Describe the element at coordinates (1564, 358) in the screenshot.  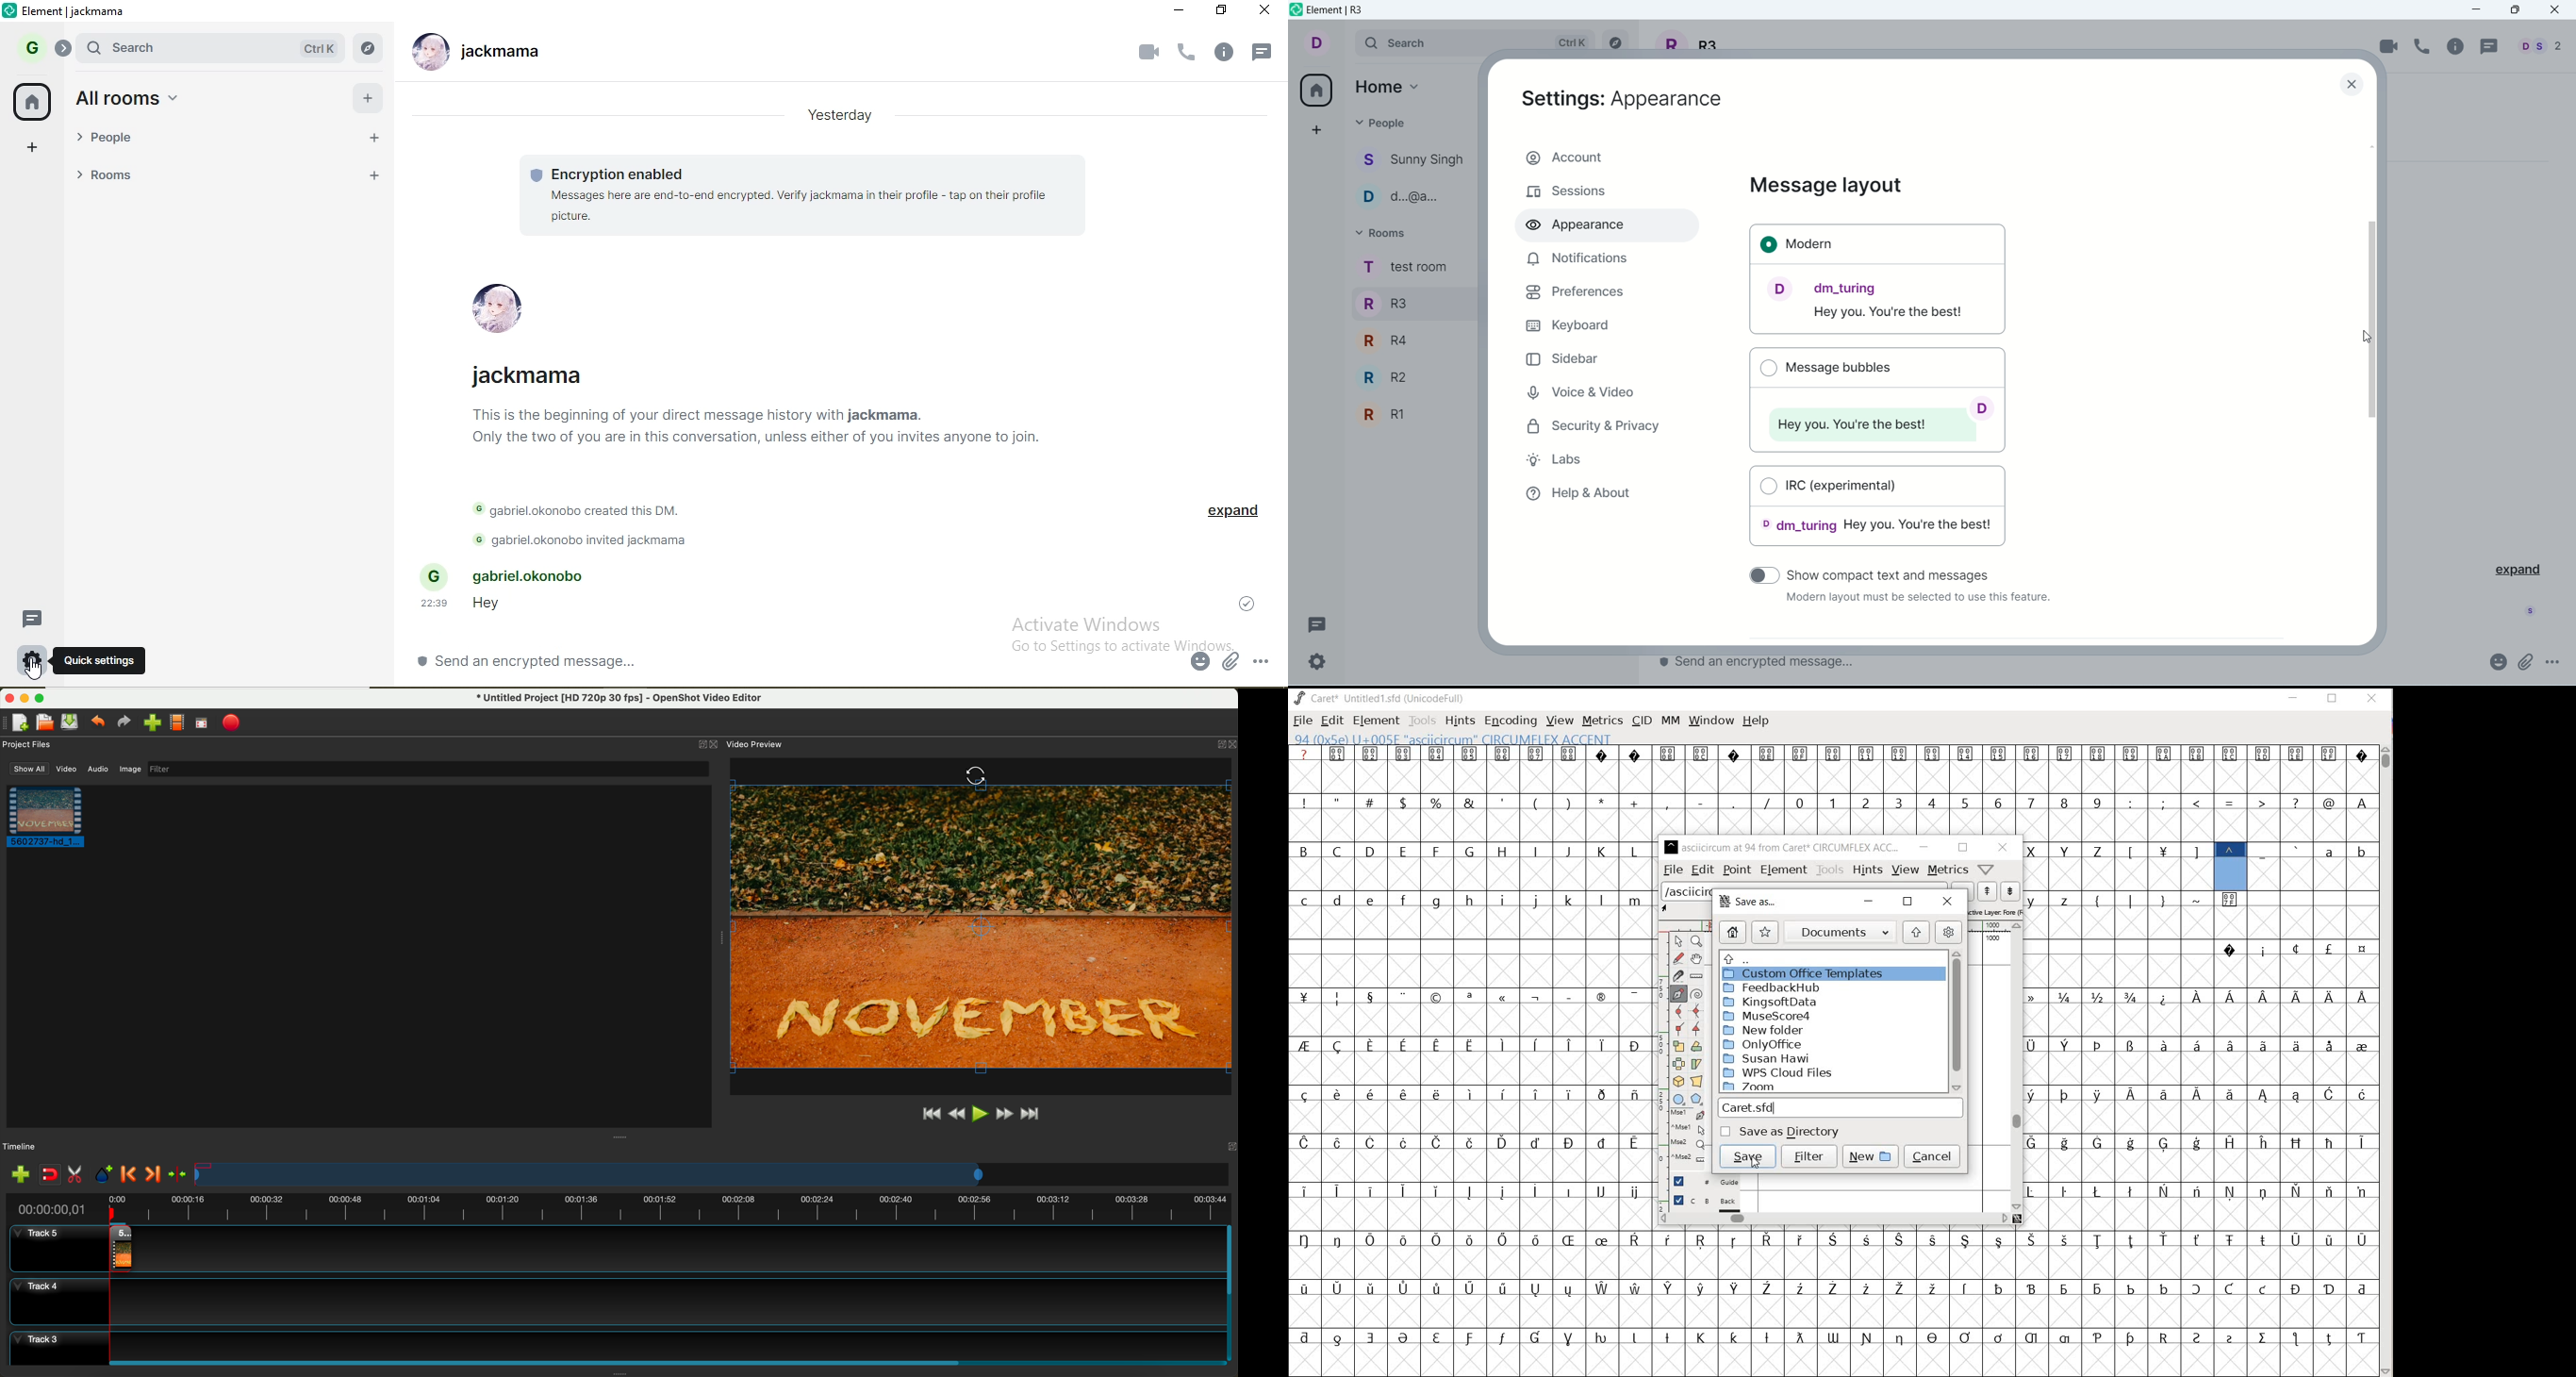
I see `sidebar` at that location.